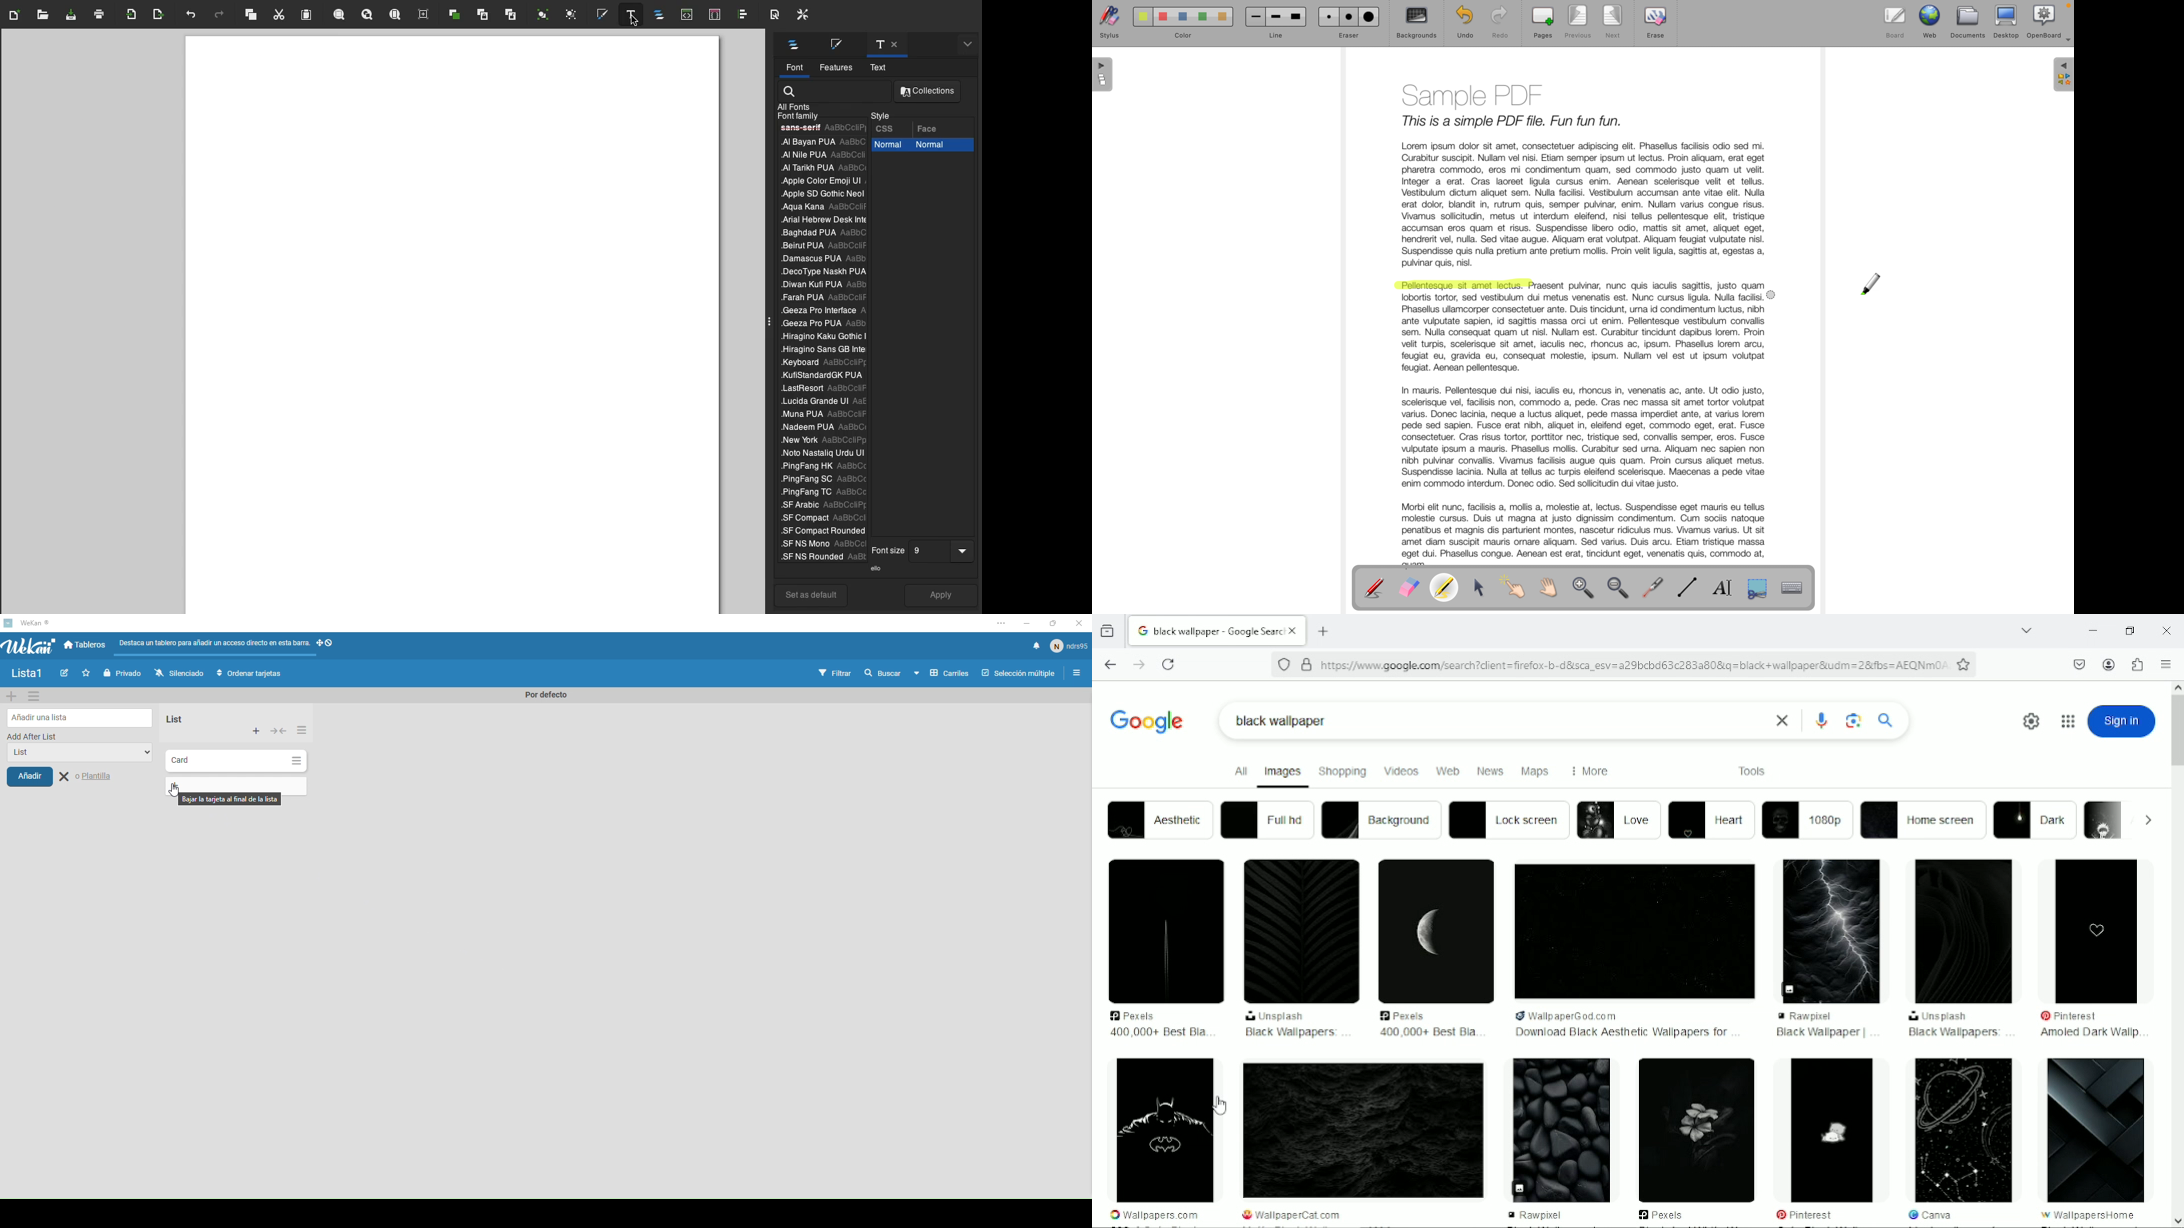 This screenshot has height=1232, width=2184. I want to click on Add Card, so click(174, 786).